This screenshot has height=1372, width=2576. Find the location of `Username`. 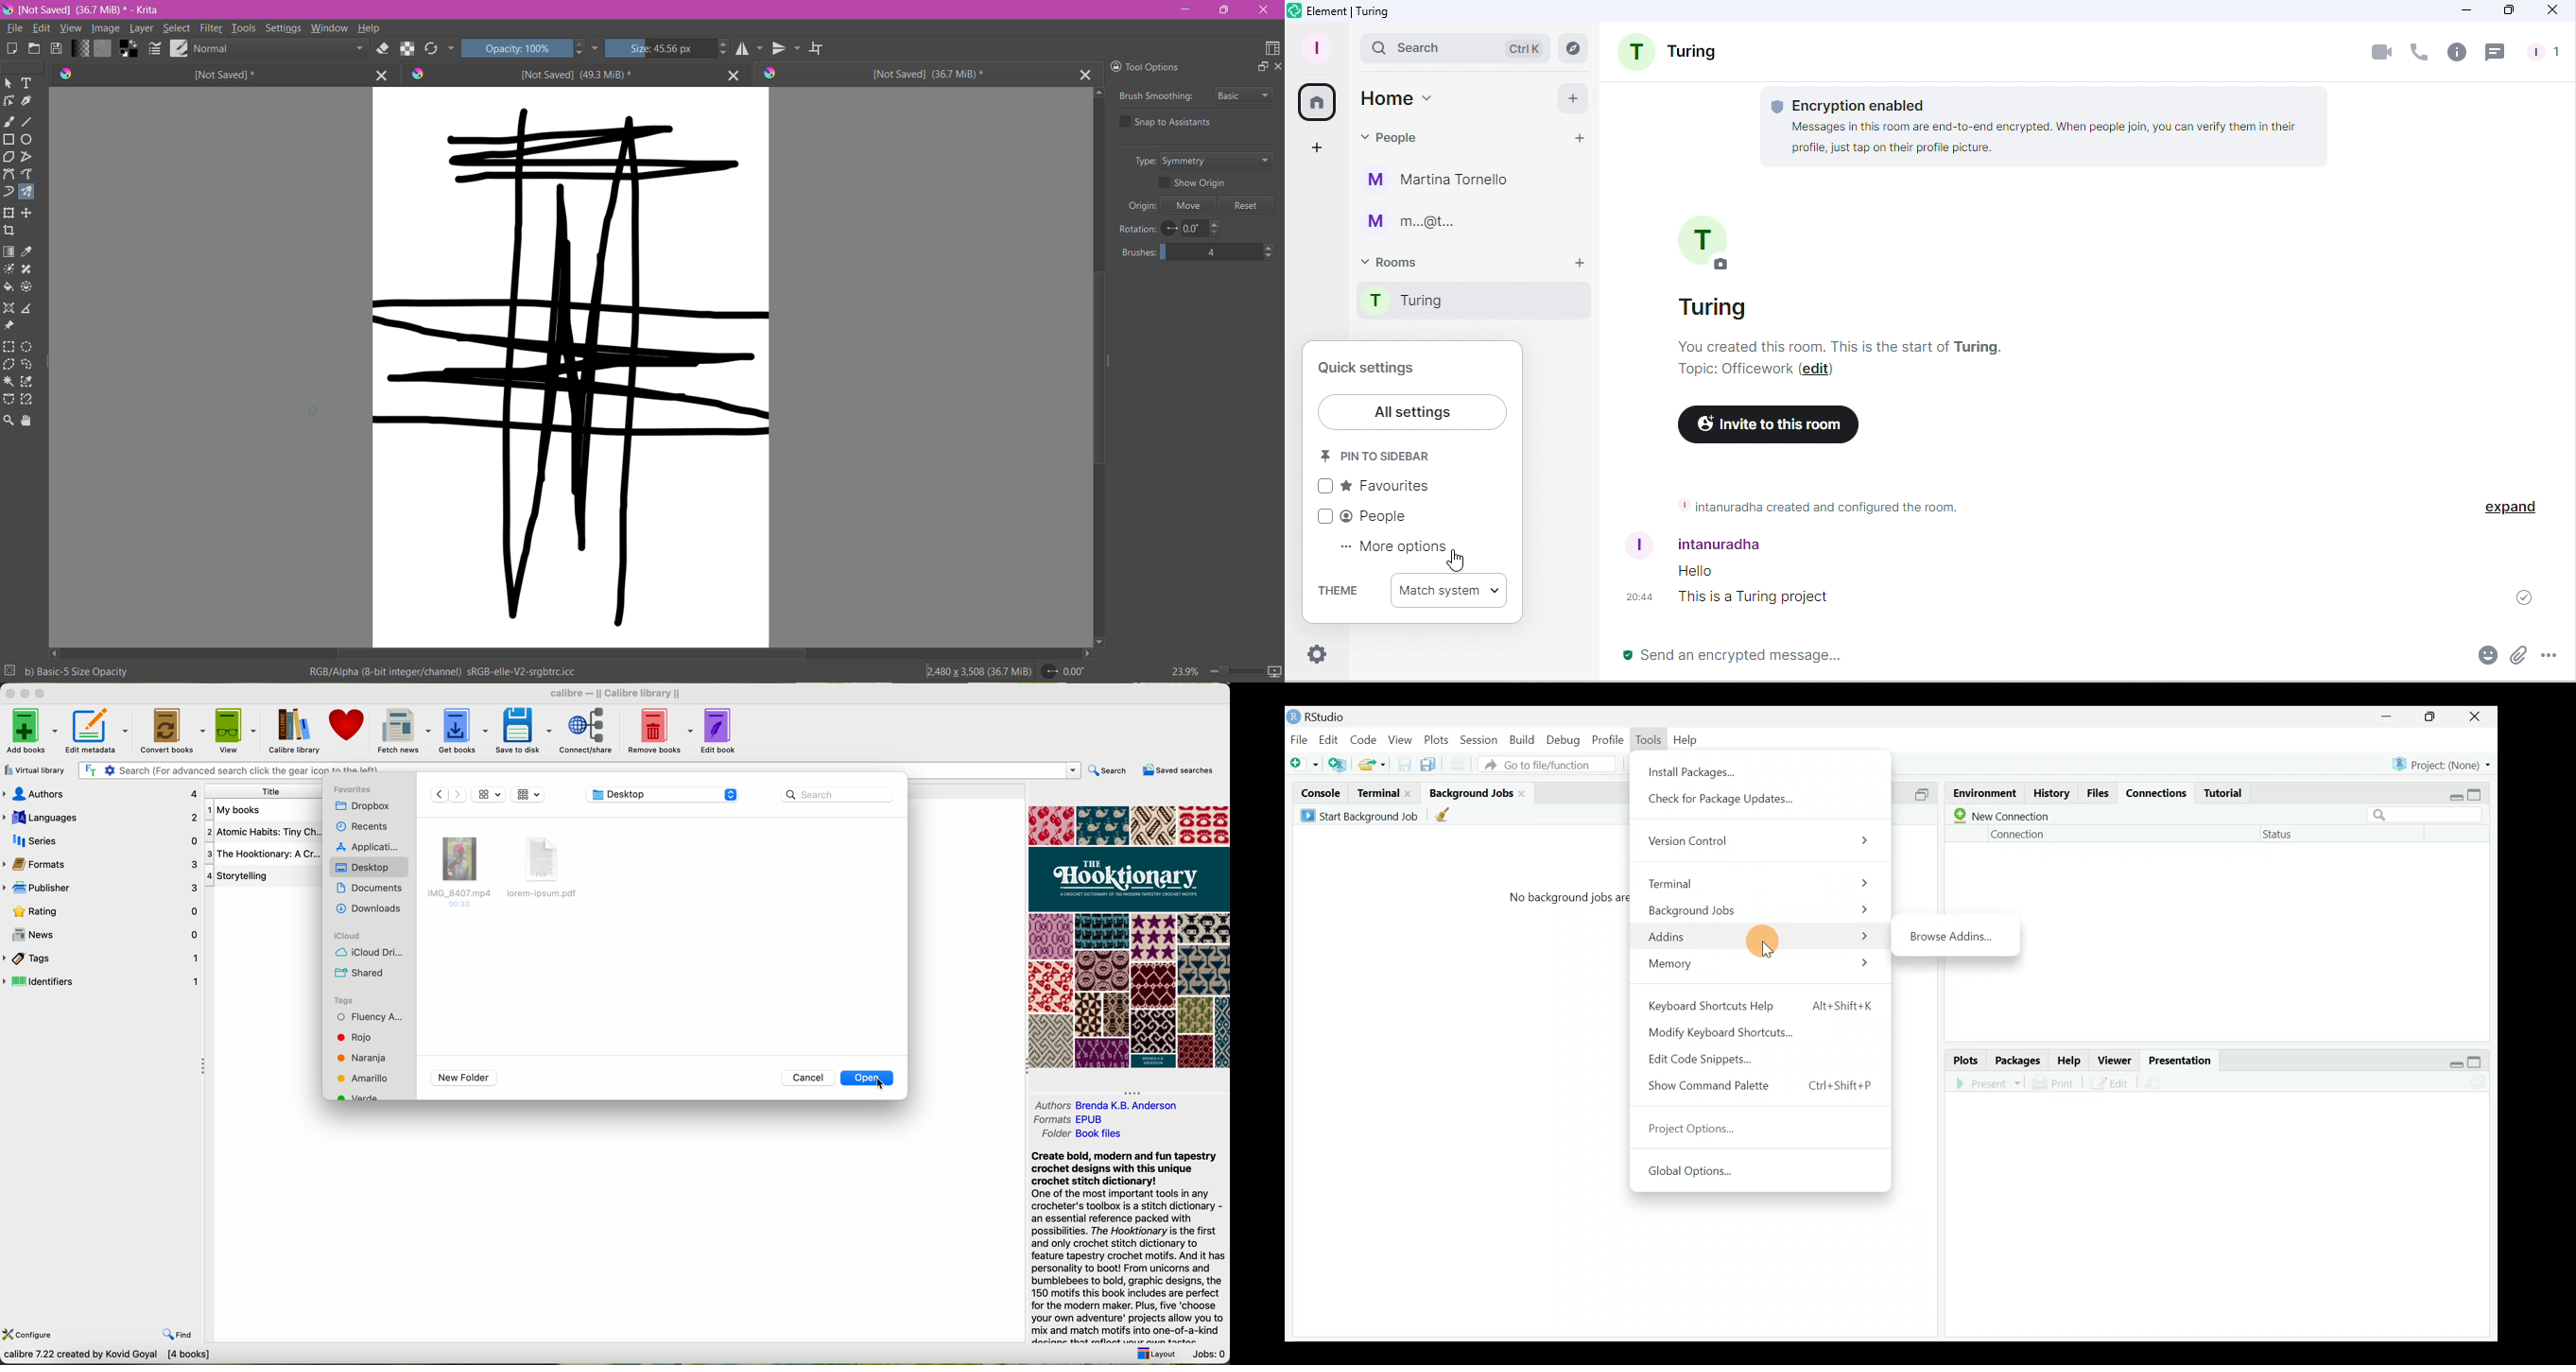

Username is located at coordinates (1700, 544).